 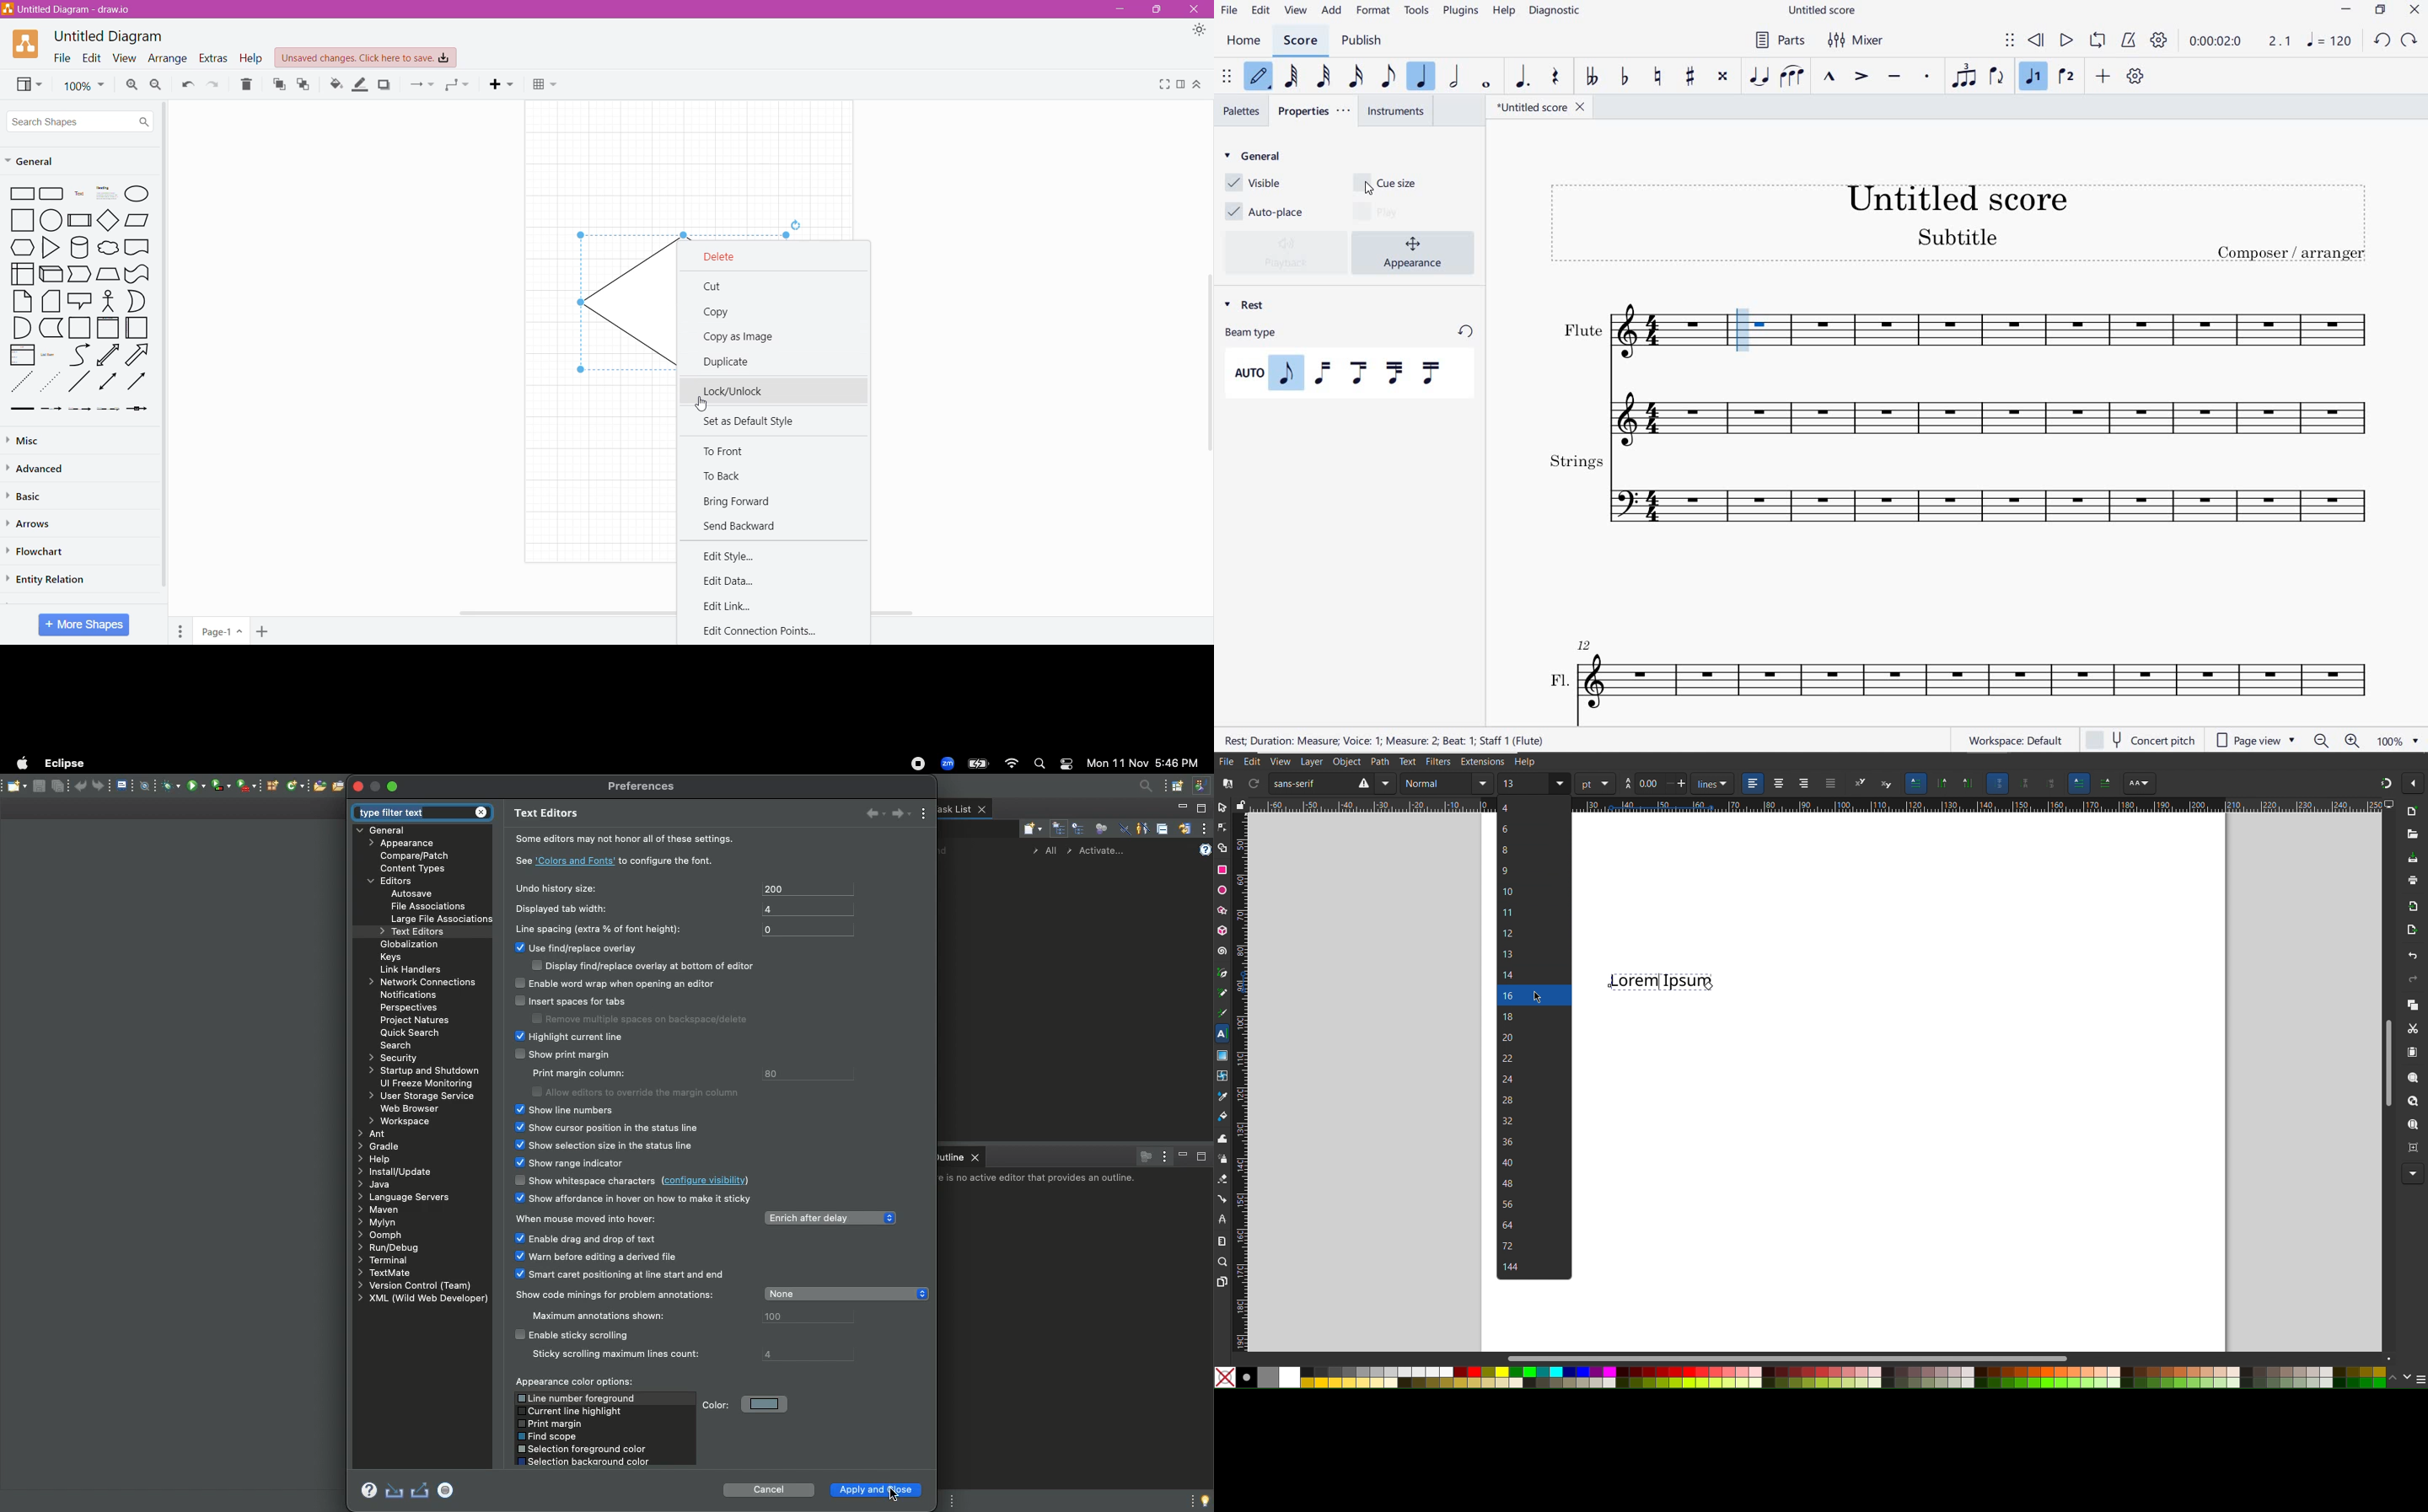 What do you see at coordinates (424, 1084) in the screenshot?
I see `UI freeze monitoring` at bounding box center [424, 1084].